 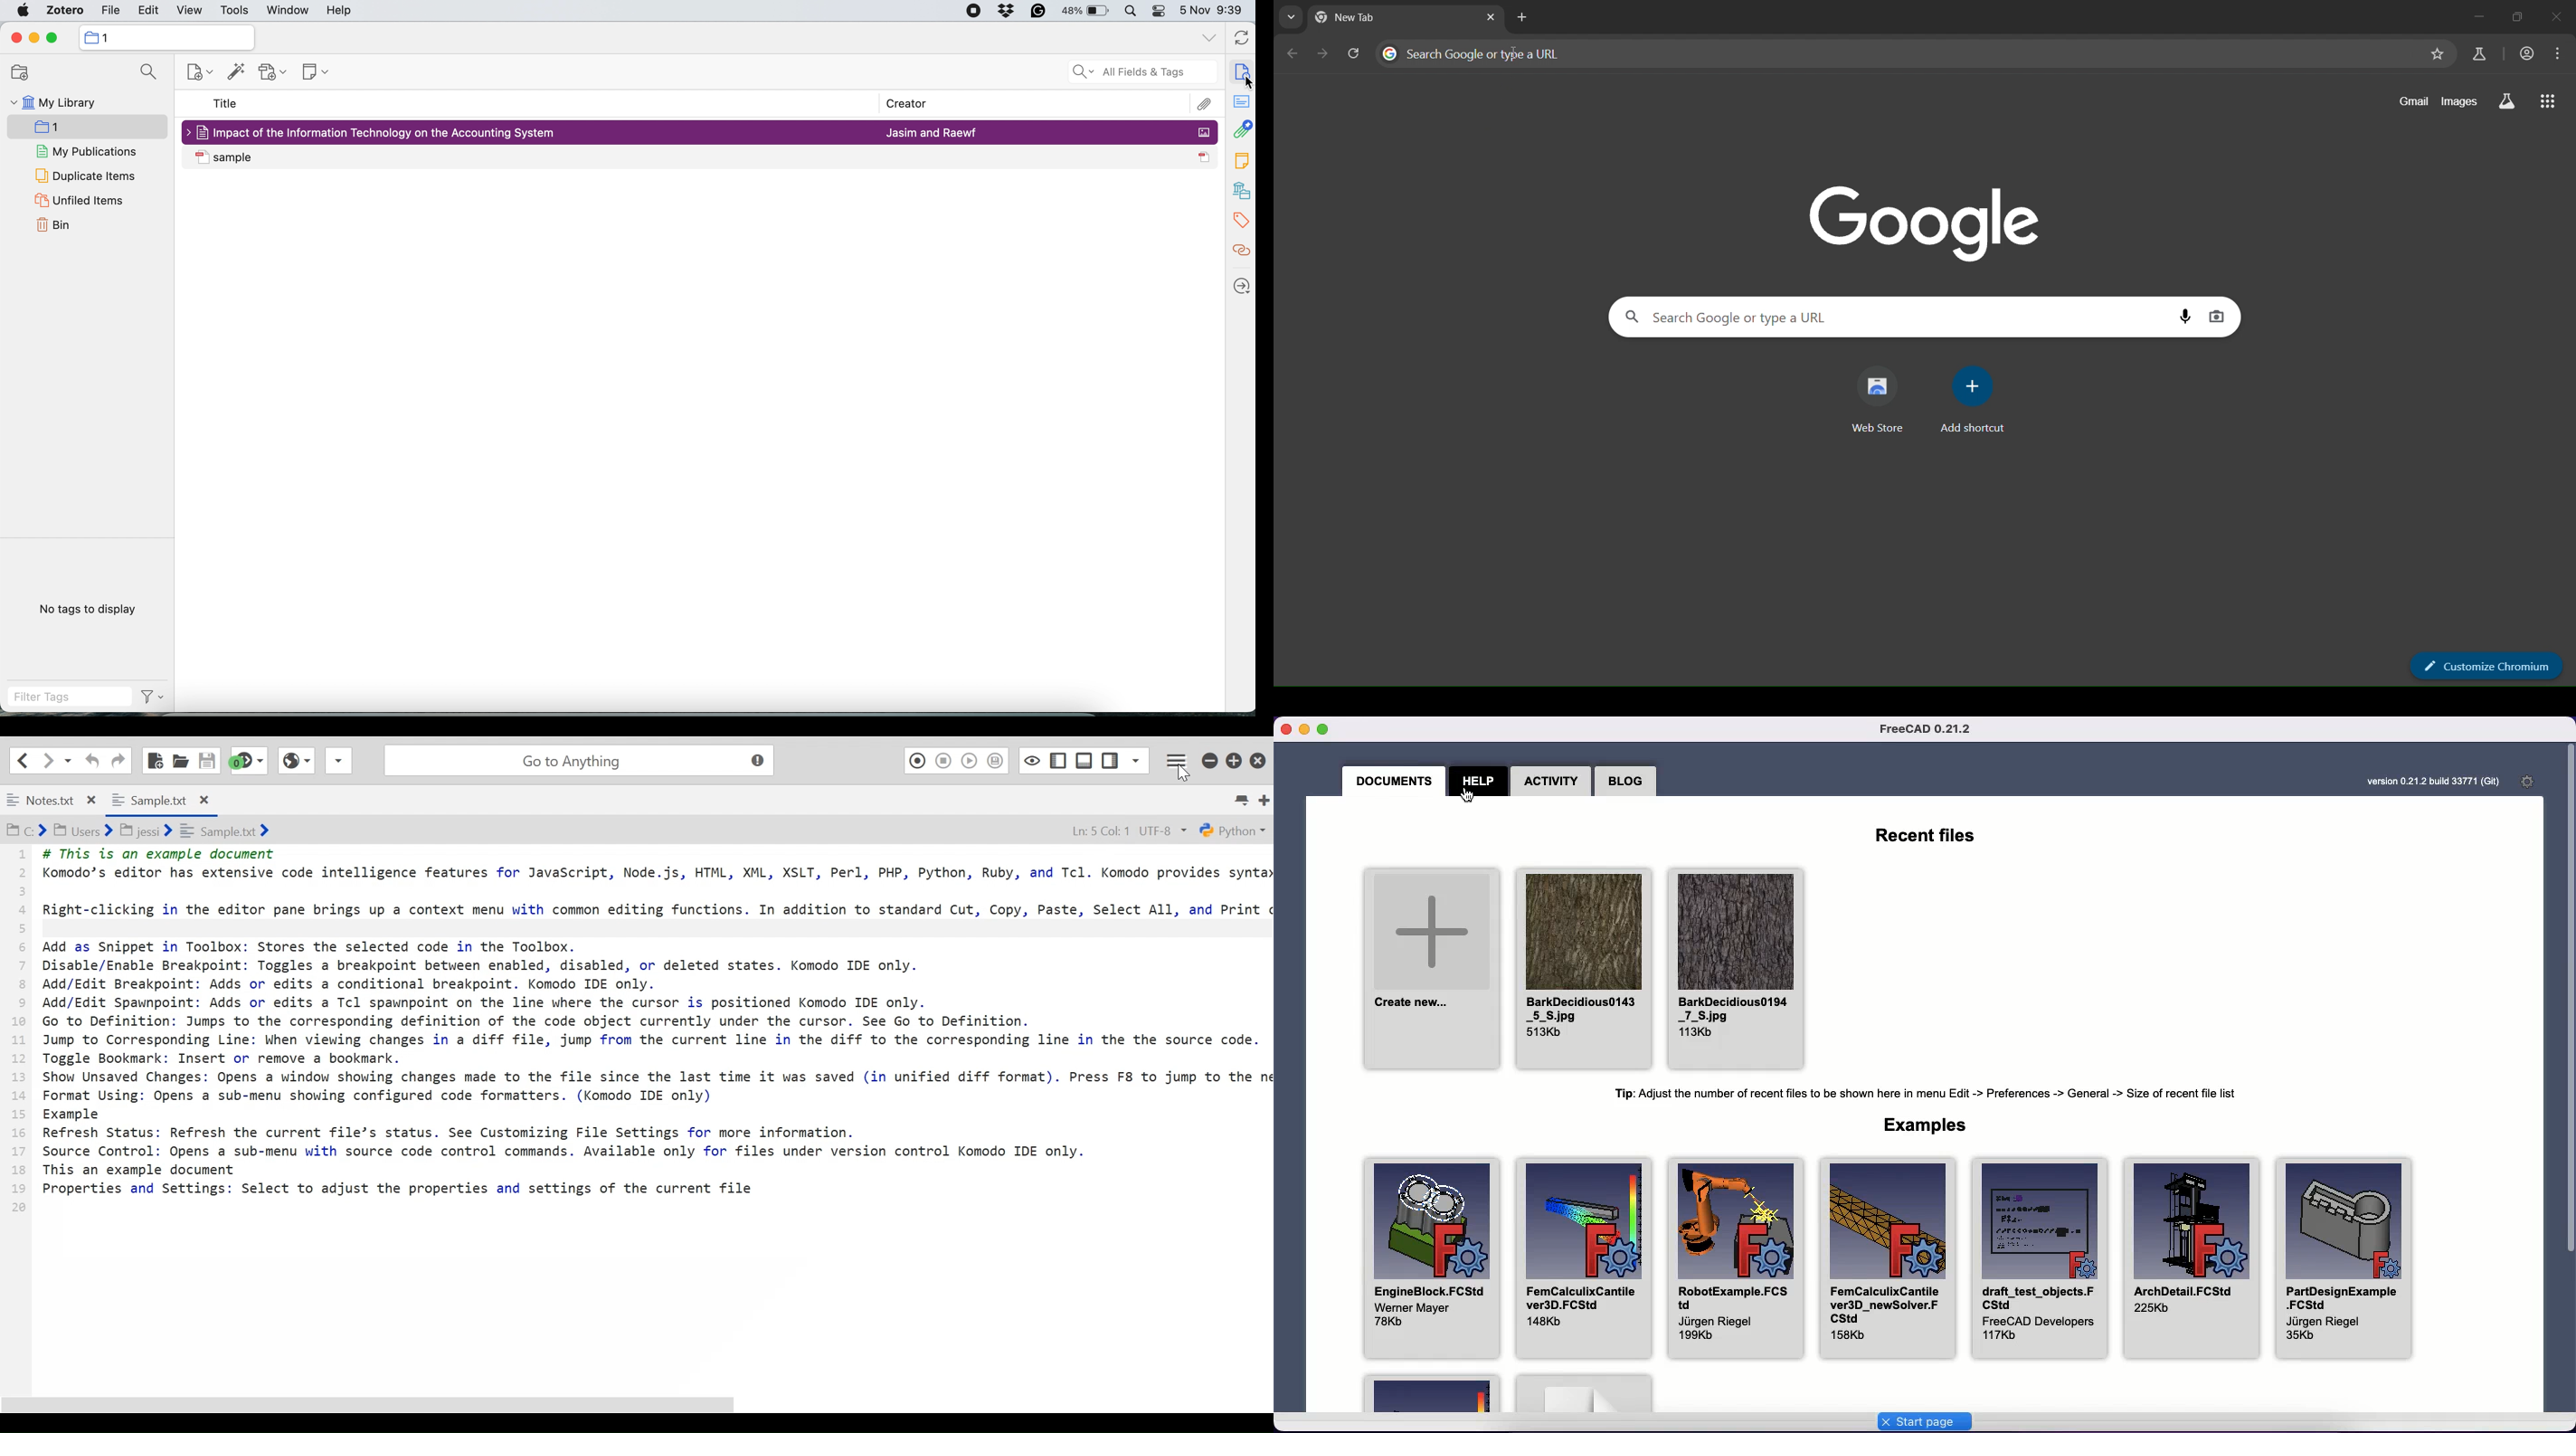 What do you see at coordinates (1248, 82) in the screenshot?
I see `cursor` at bounding box center [1248, 82].